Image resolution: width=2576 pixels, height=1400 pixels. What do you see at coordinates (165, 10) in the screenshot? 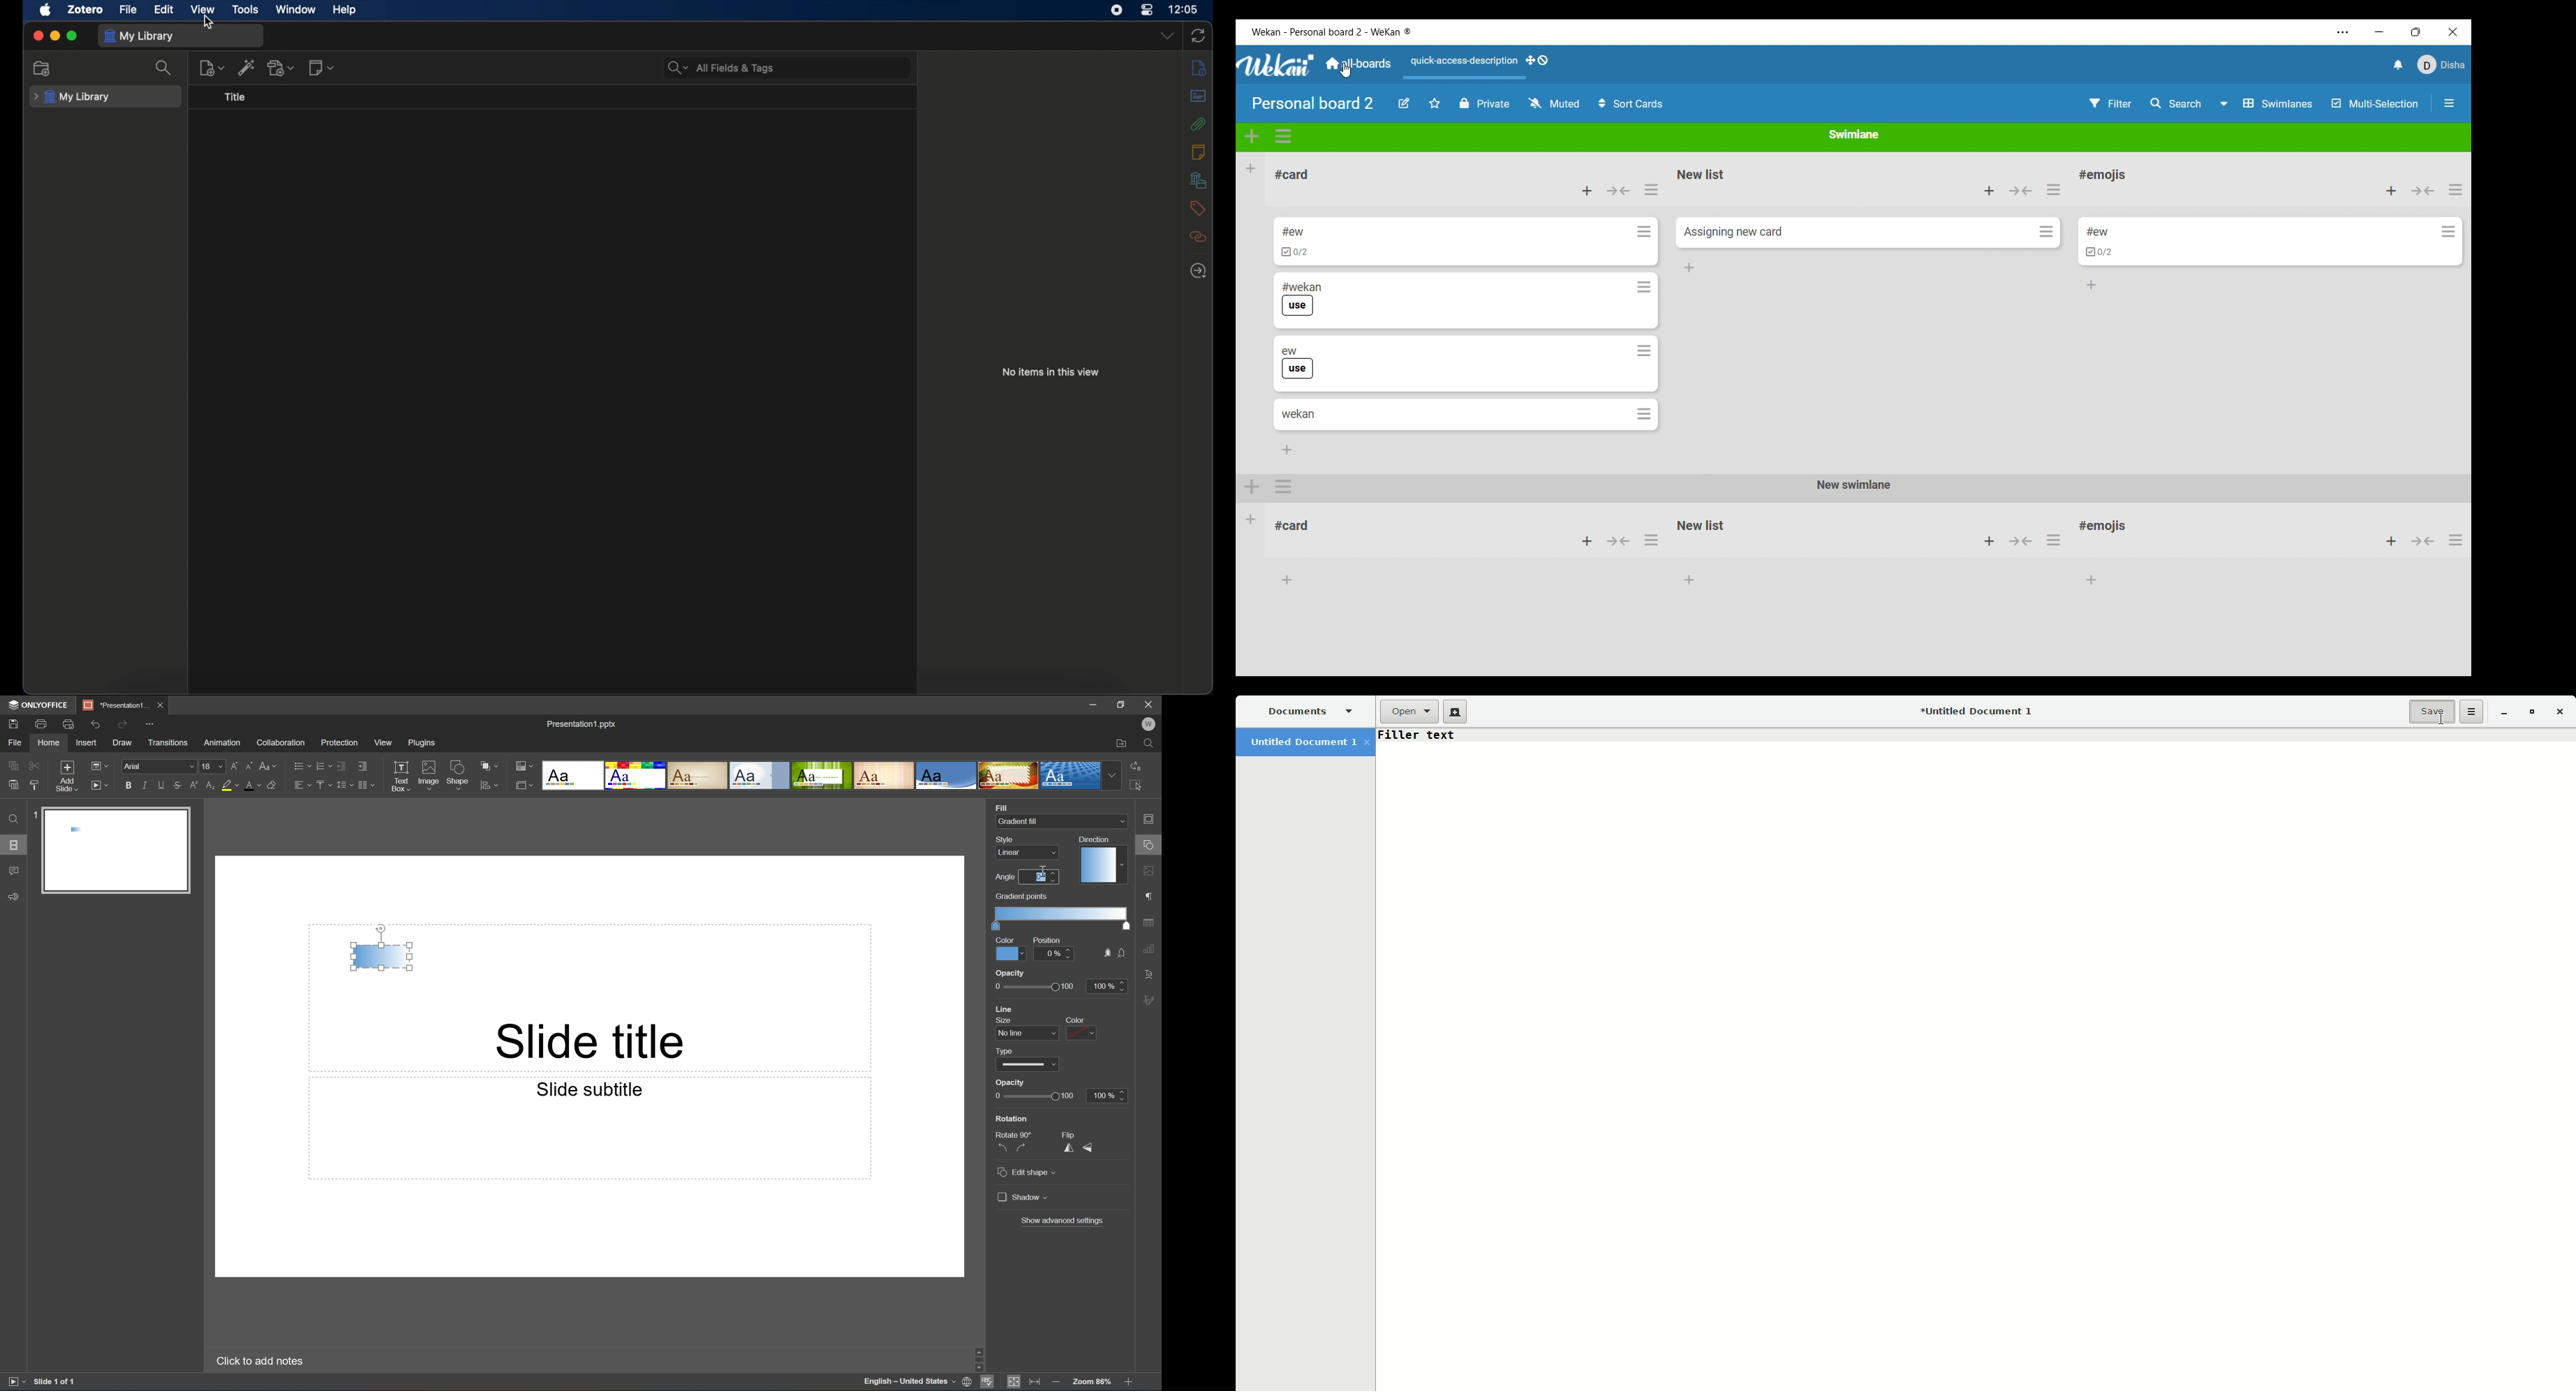
I see `edit` at bounding box center [165, 10].